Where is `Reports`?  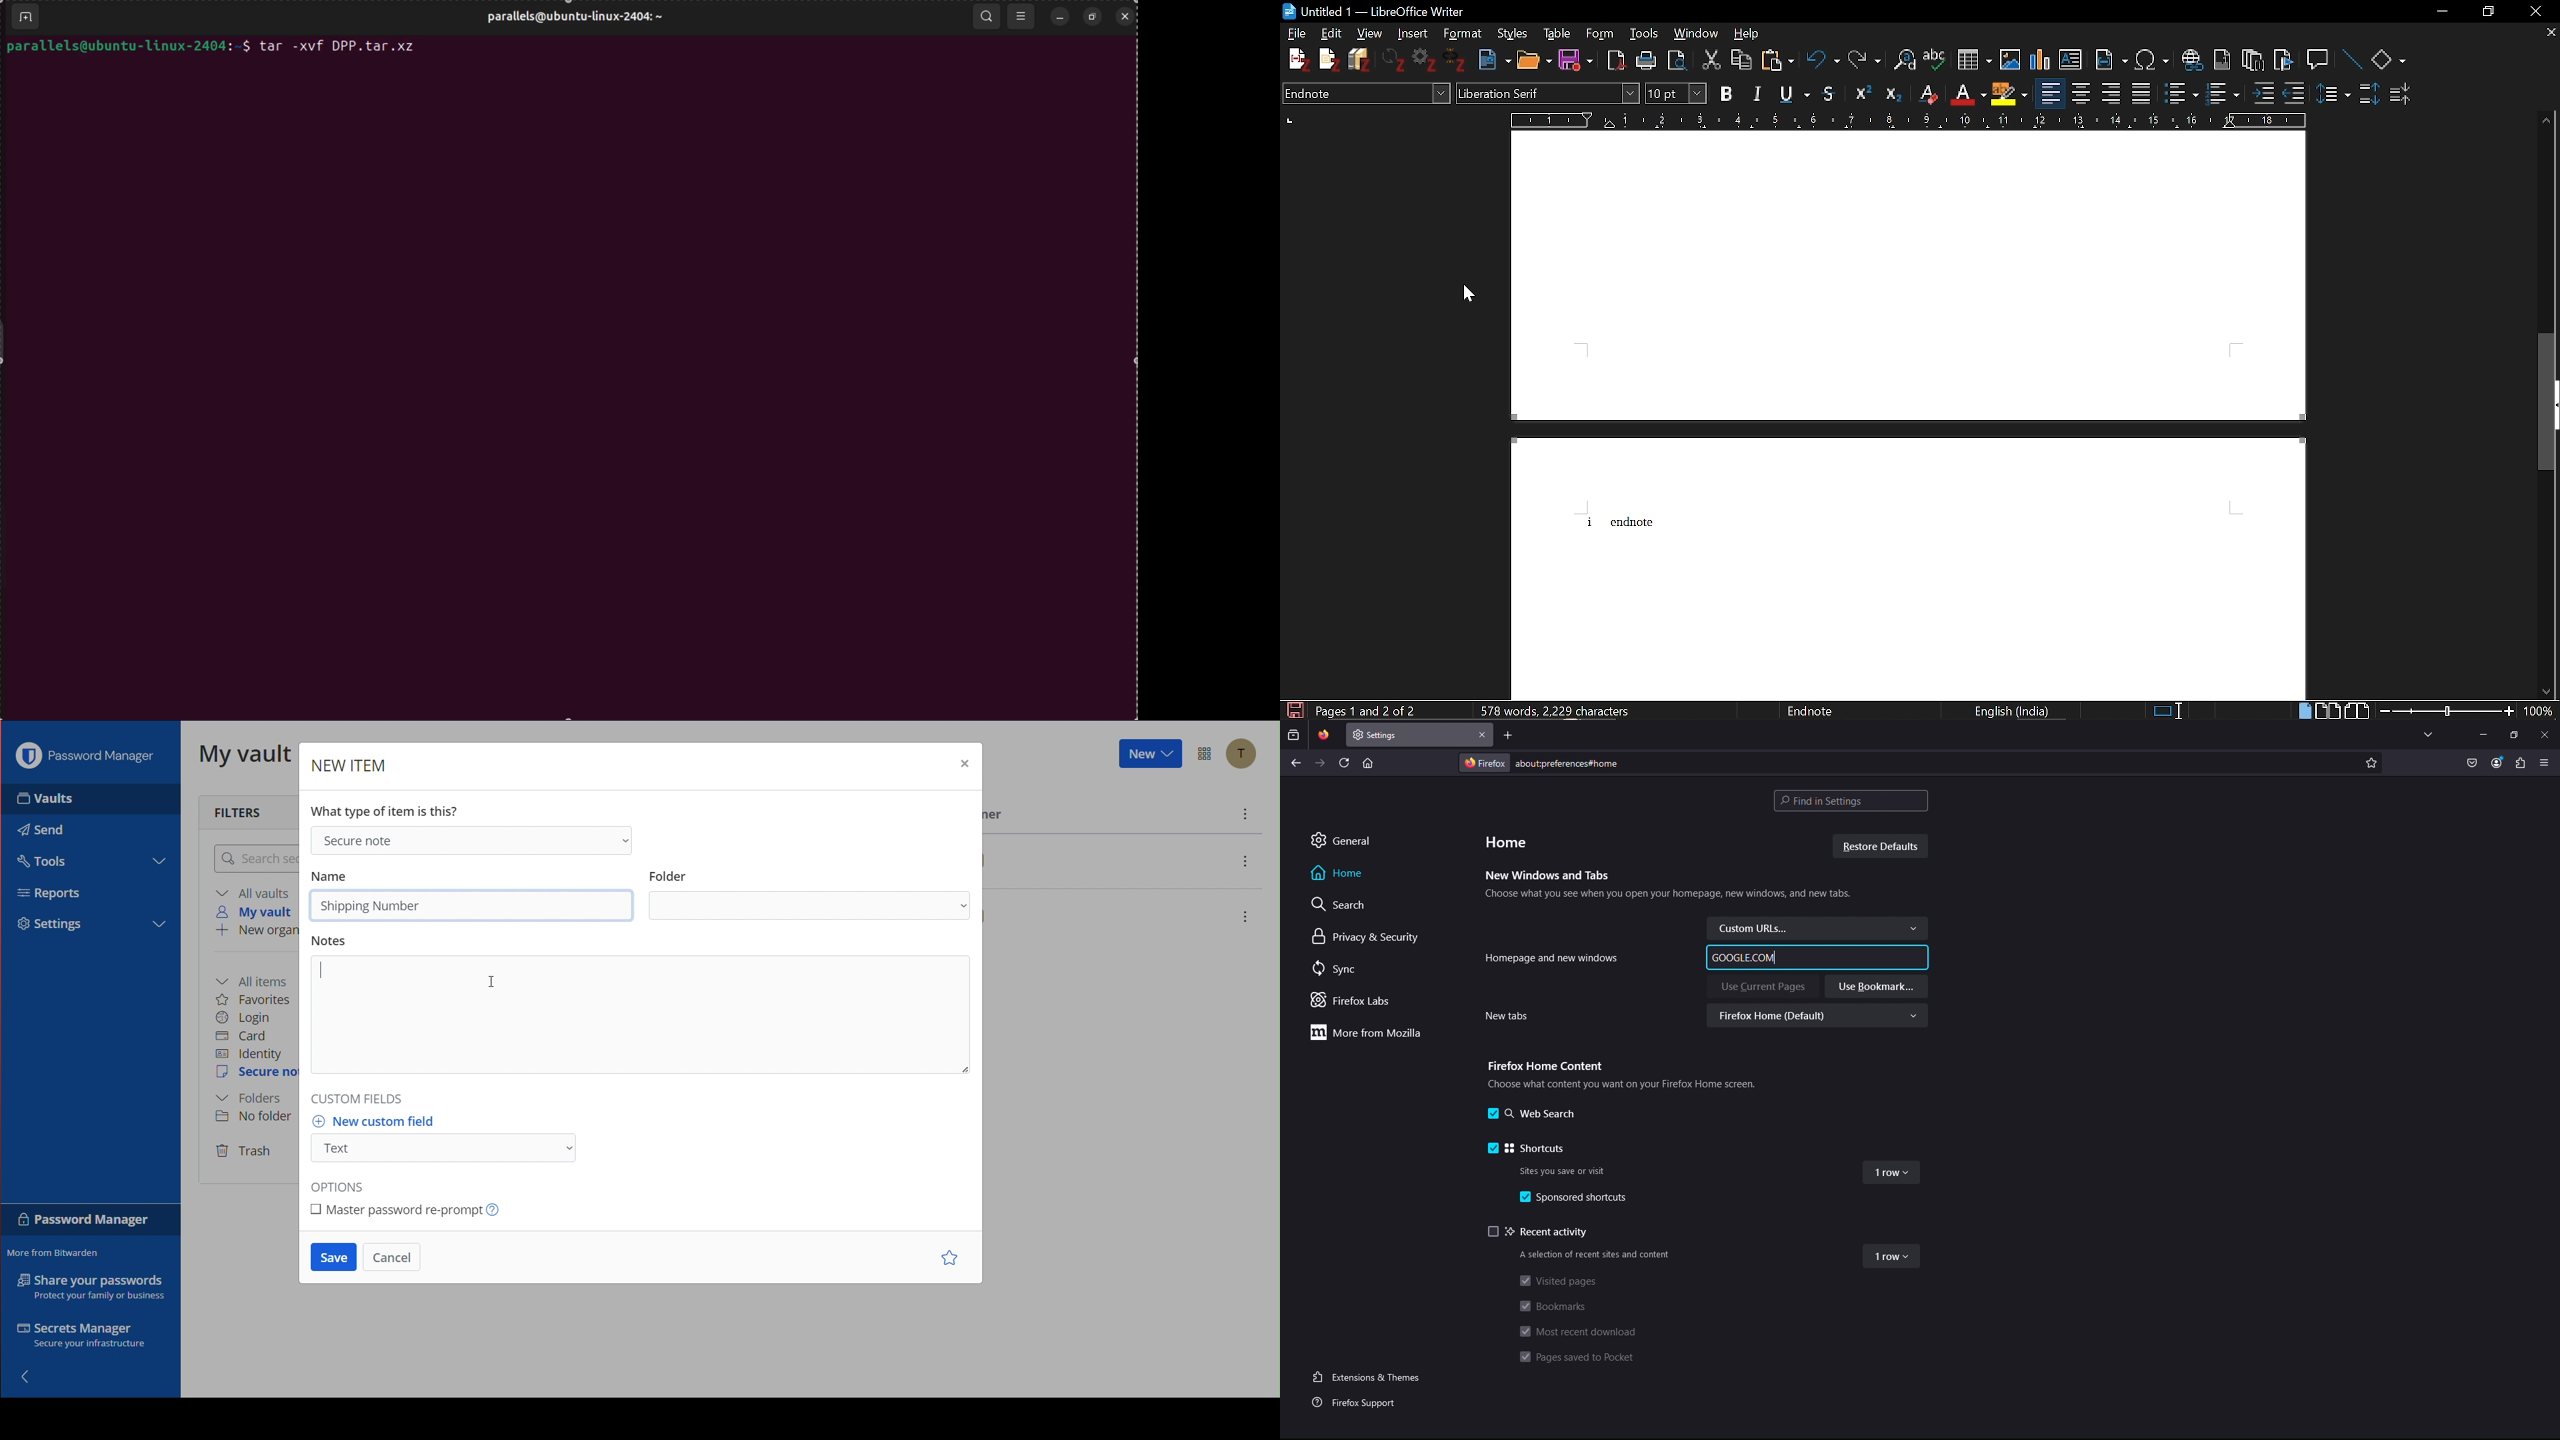
Reports is located at coordinates (49, 892).